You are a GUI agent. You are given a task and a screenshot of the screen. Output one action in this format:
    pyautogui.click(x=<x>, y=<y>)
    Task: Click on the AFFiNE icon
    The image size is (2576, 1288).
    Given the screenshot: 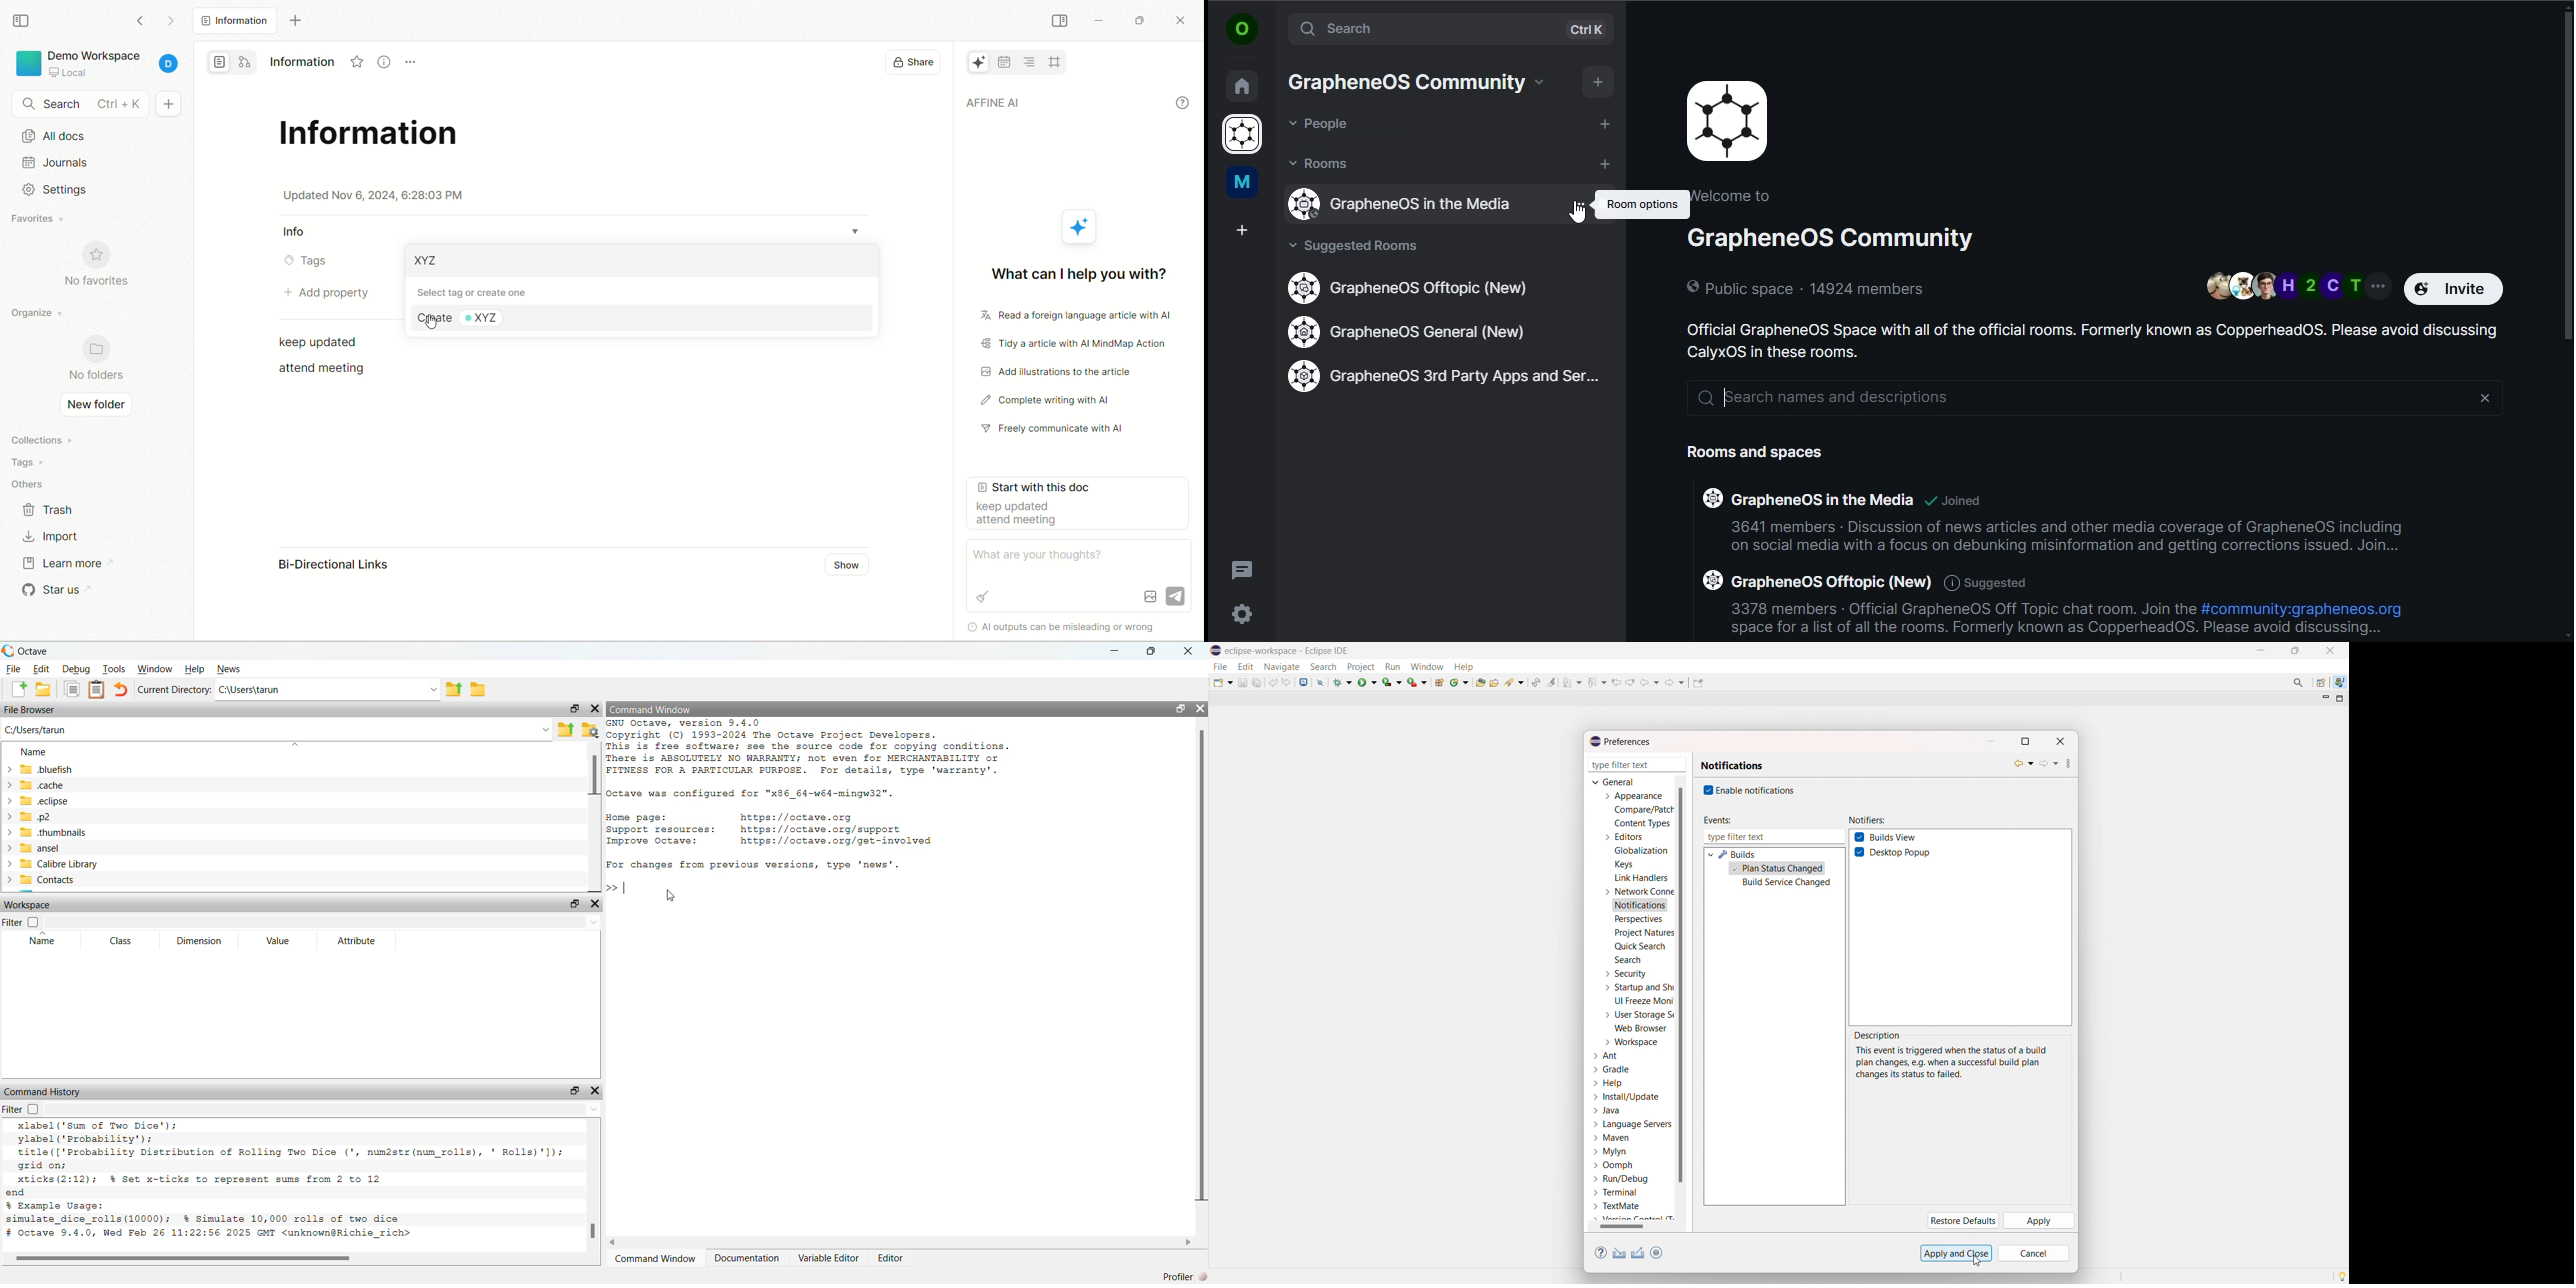 What is the action you would take?
    pyautogui.click(x=1082, y=227)
    